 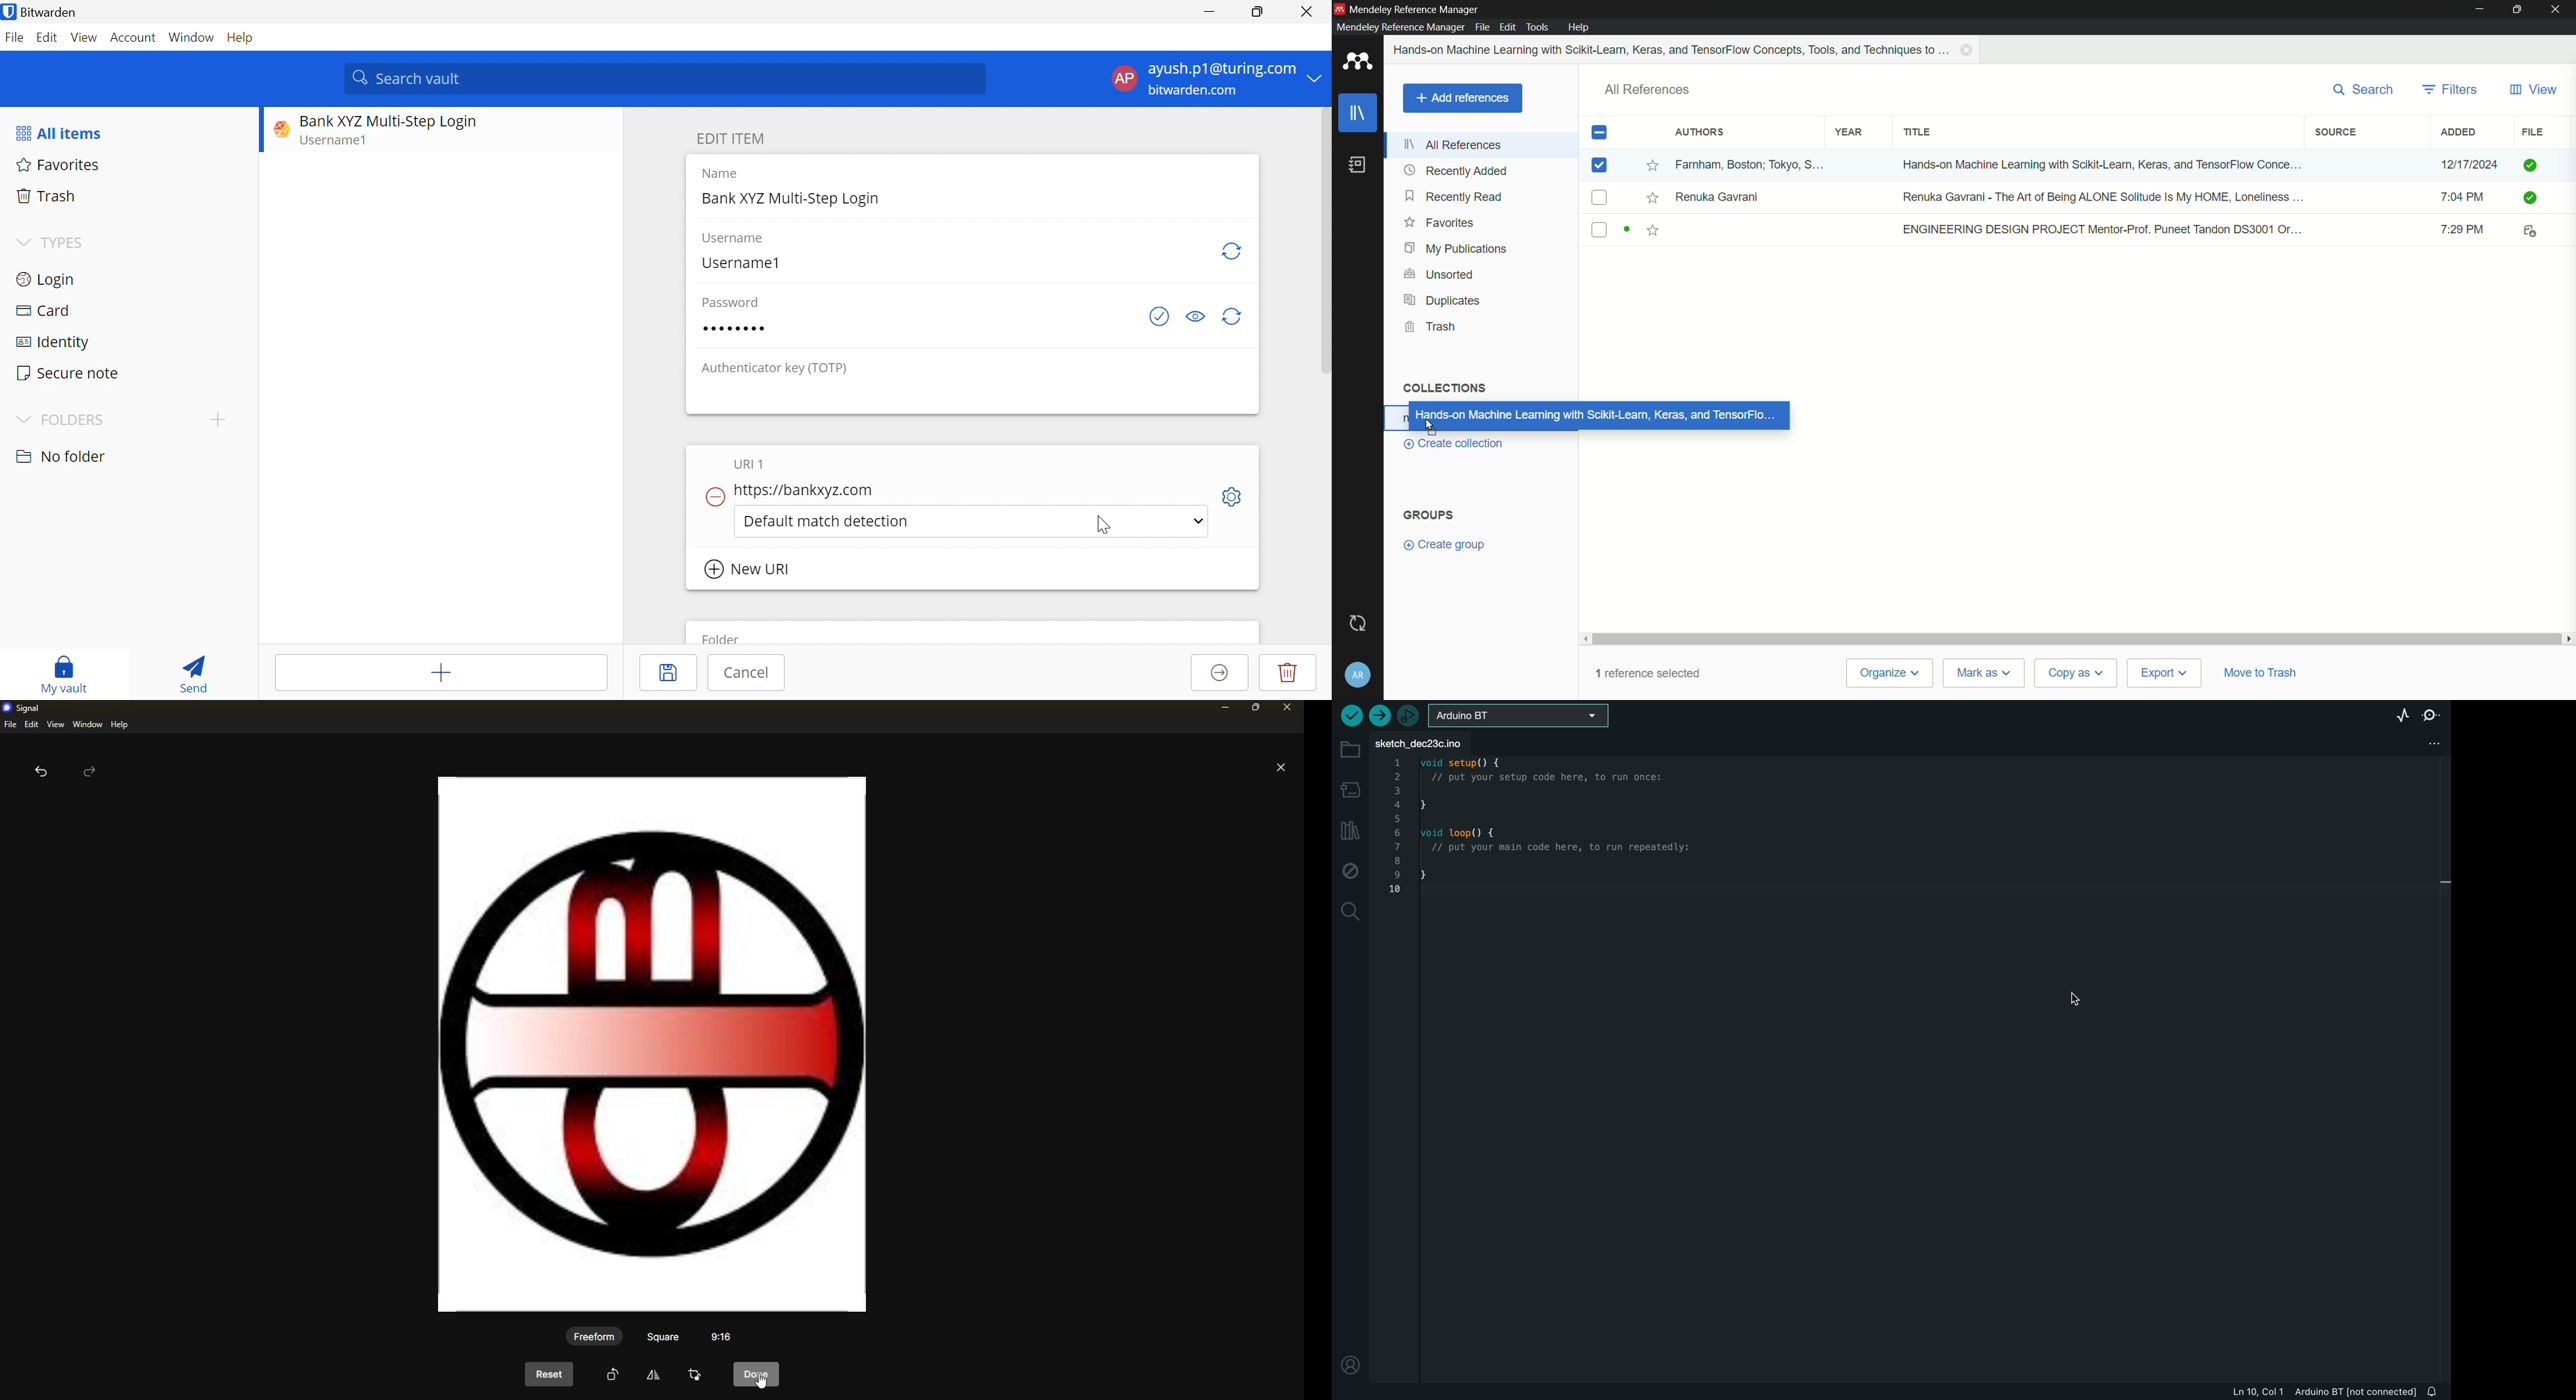 What do you see at coordinates (1400, 27) in the screenshot?
I see `mendeley reference manager` at bounding box center [1400, 27].